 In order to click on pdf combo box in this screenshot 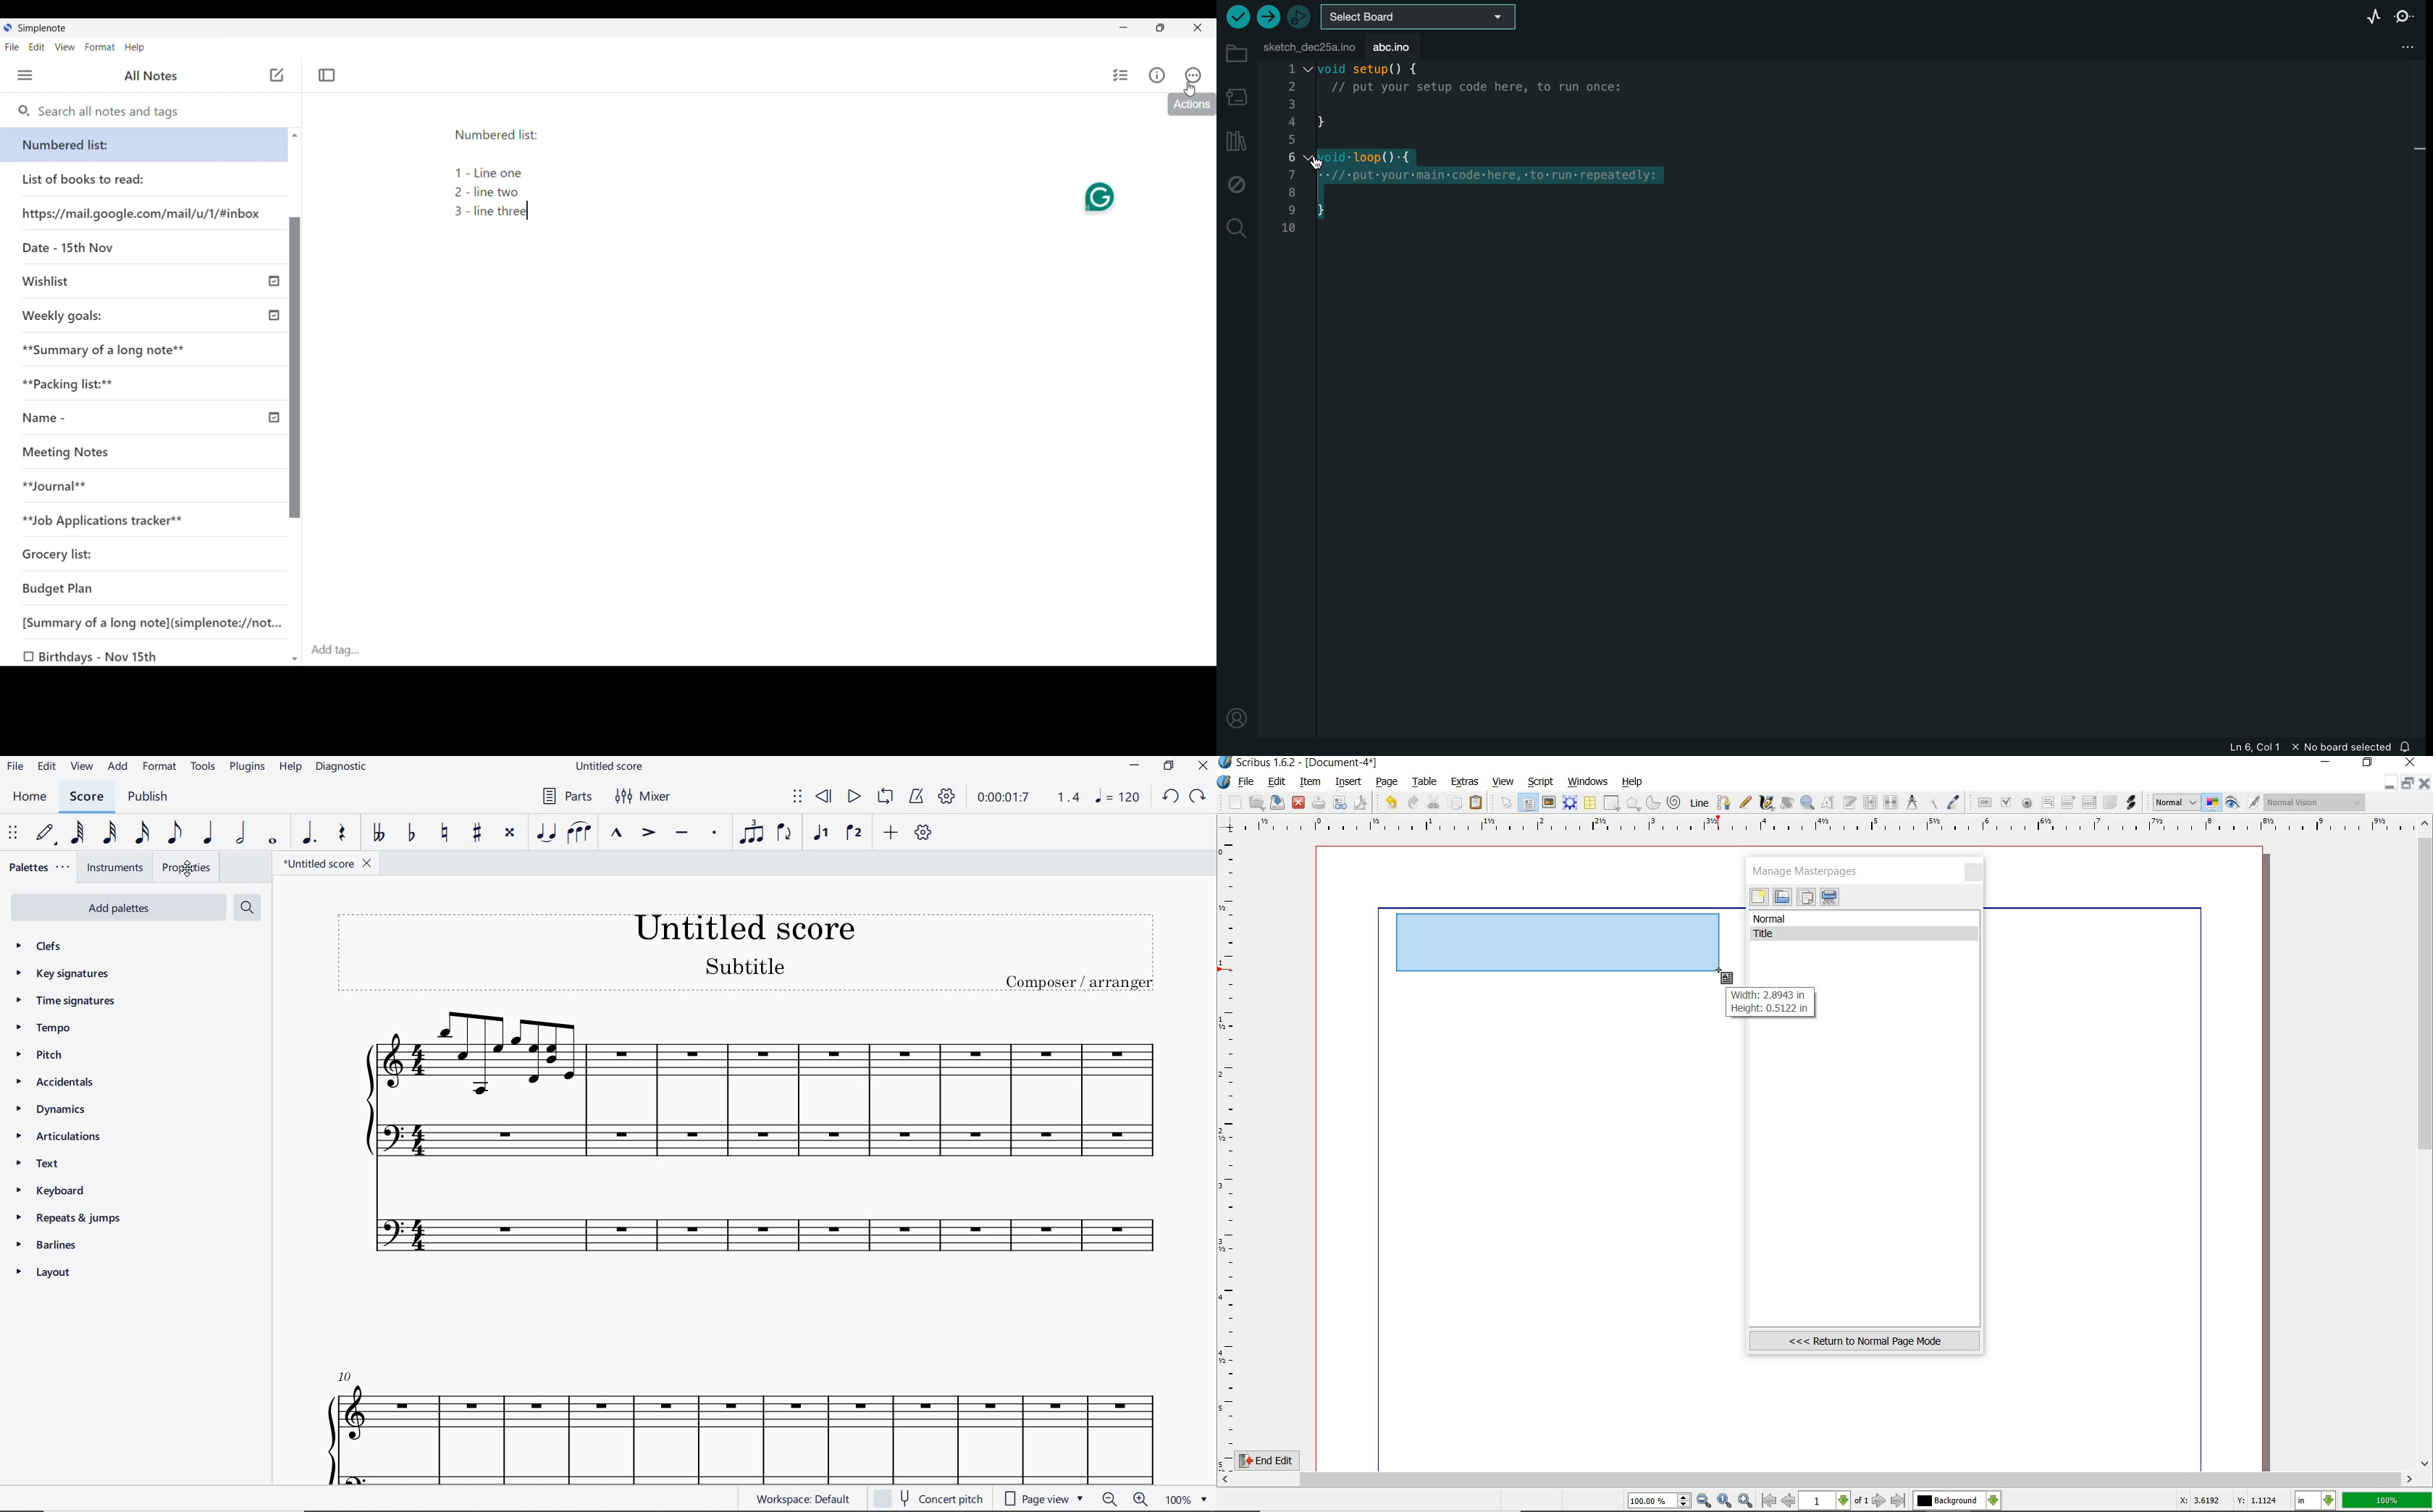, I will do `click(2069, 802)`.